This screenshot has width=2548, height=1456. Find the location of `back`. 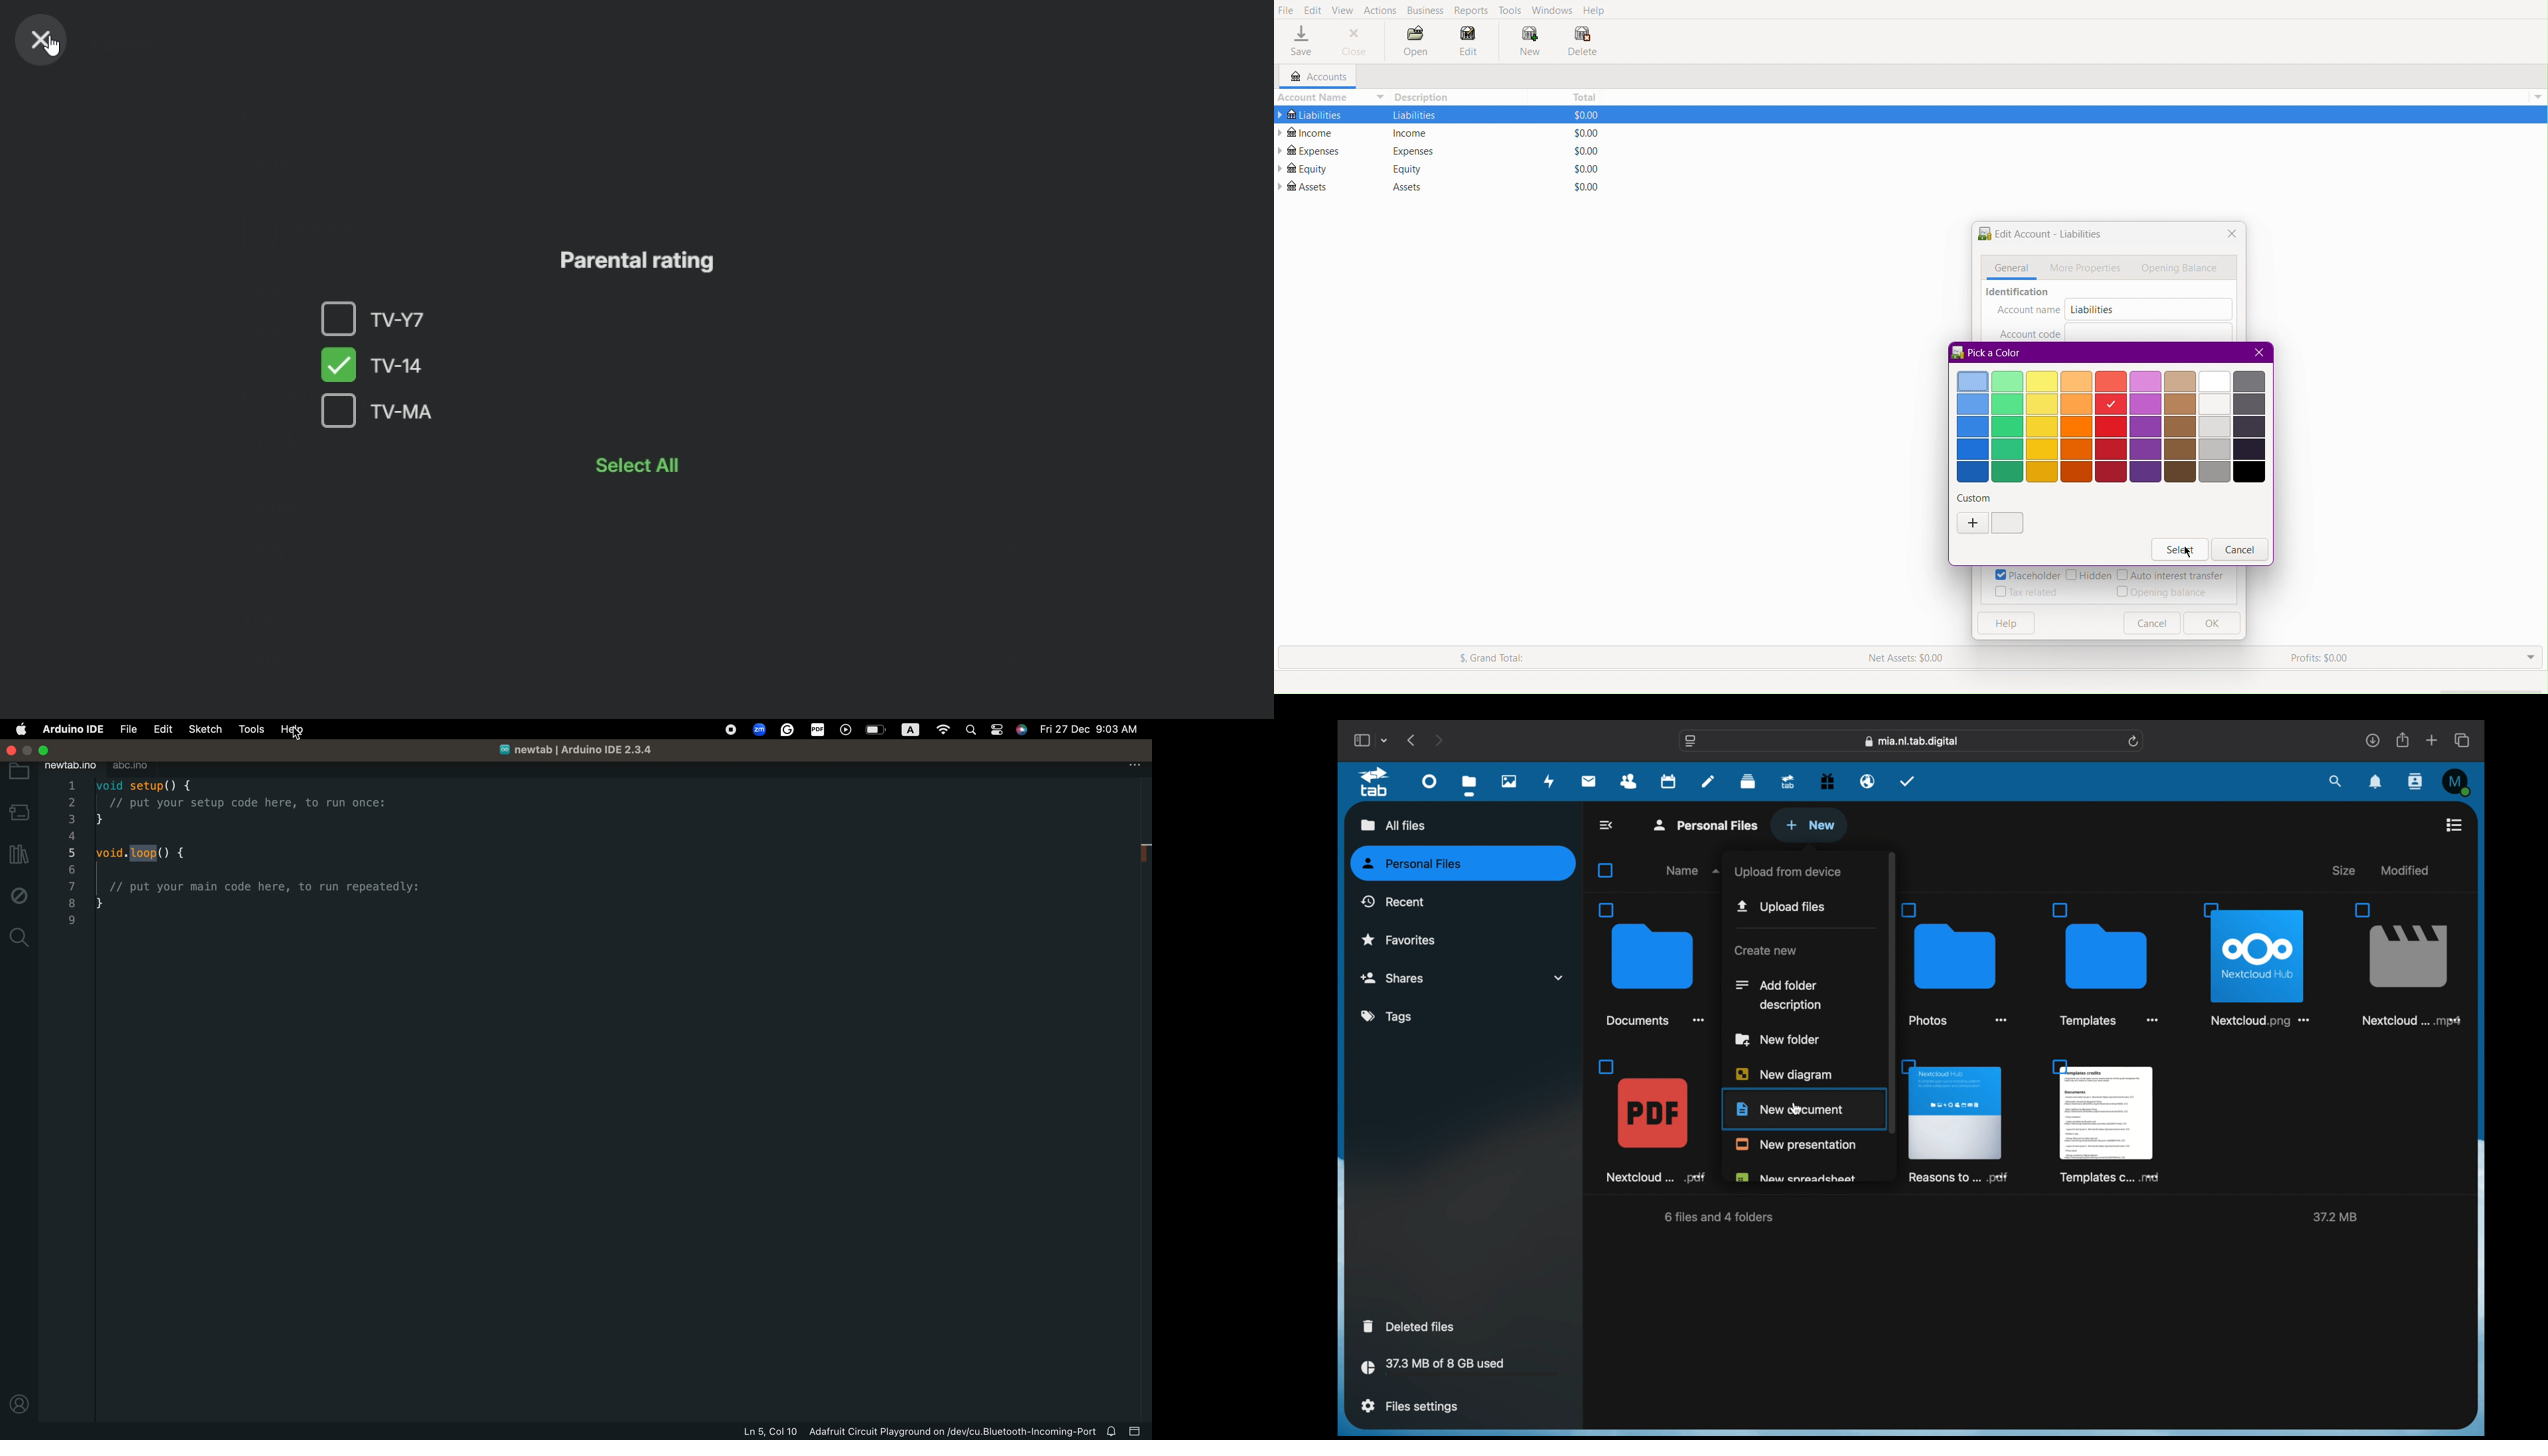

back is located at coordinates (1608, 825).